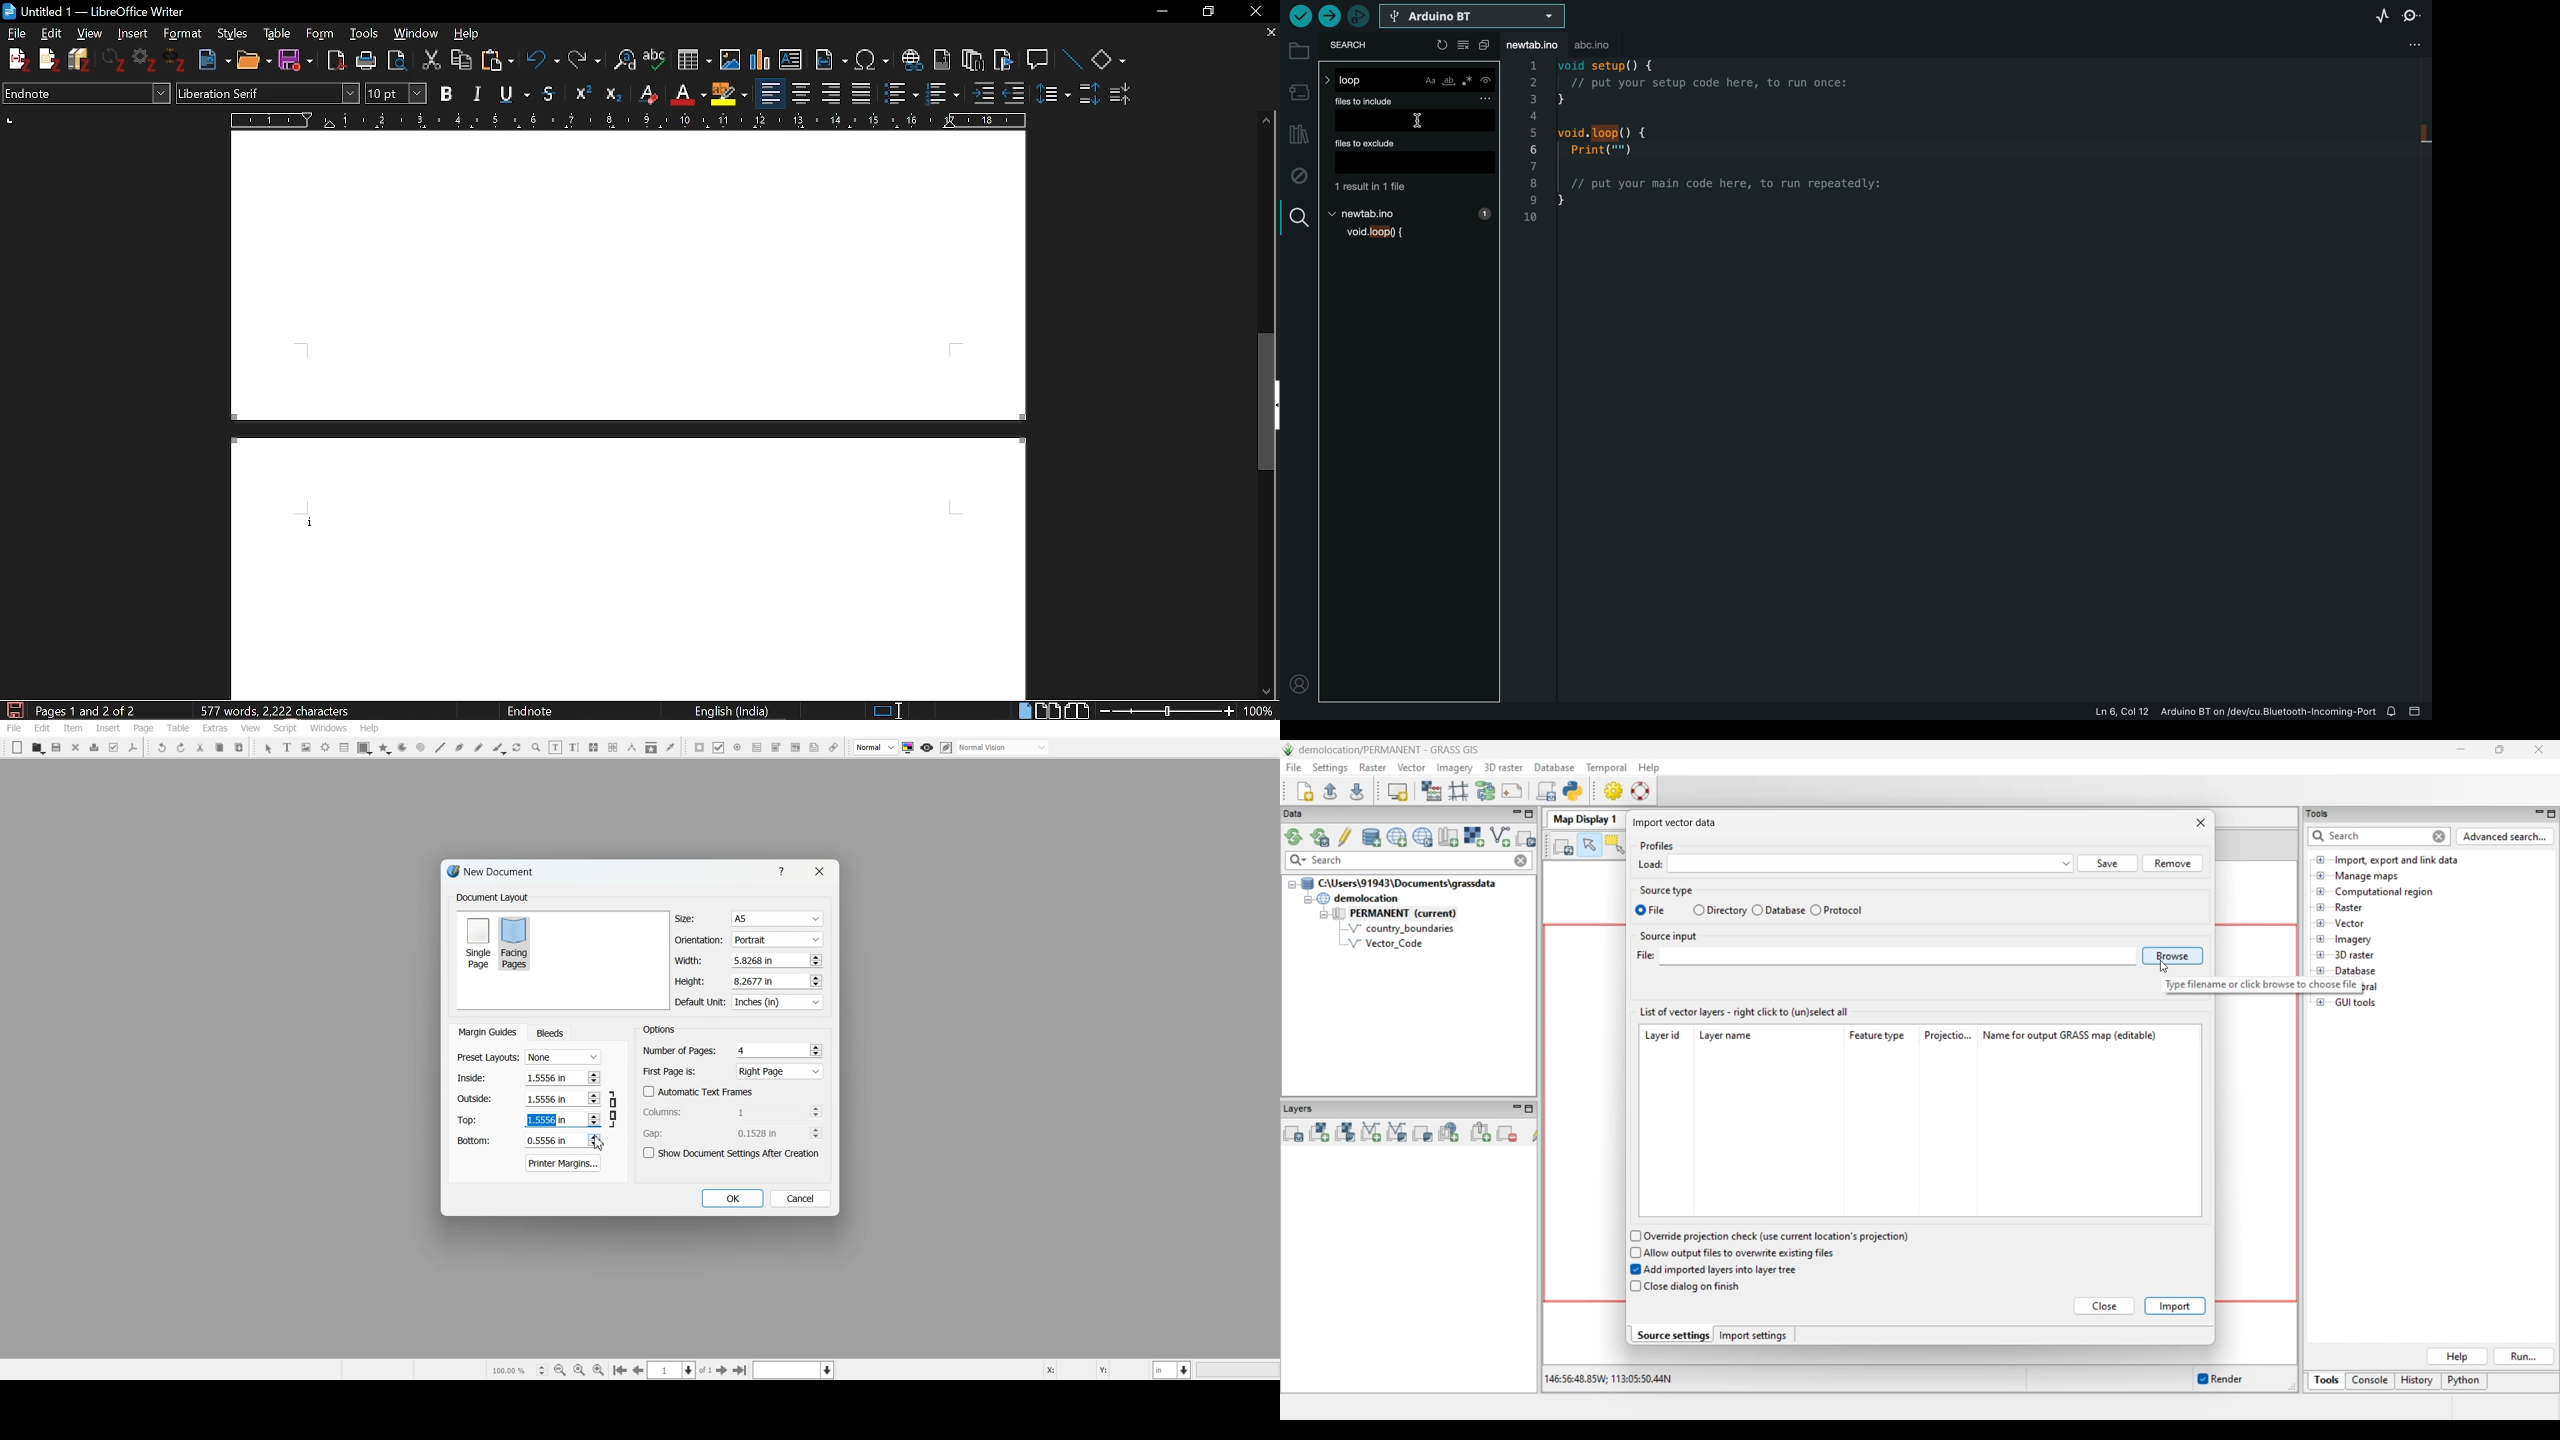 The width and height of the screenshot is (2576, 1456). I want to click on List, so click(345, 747).